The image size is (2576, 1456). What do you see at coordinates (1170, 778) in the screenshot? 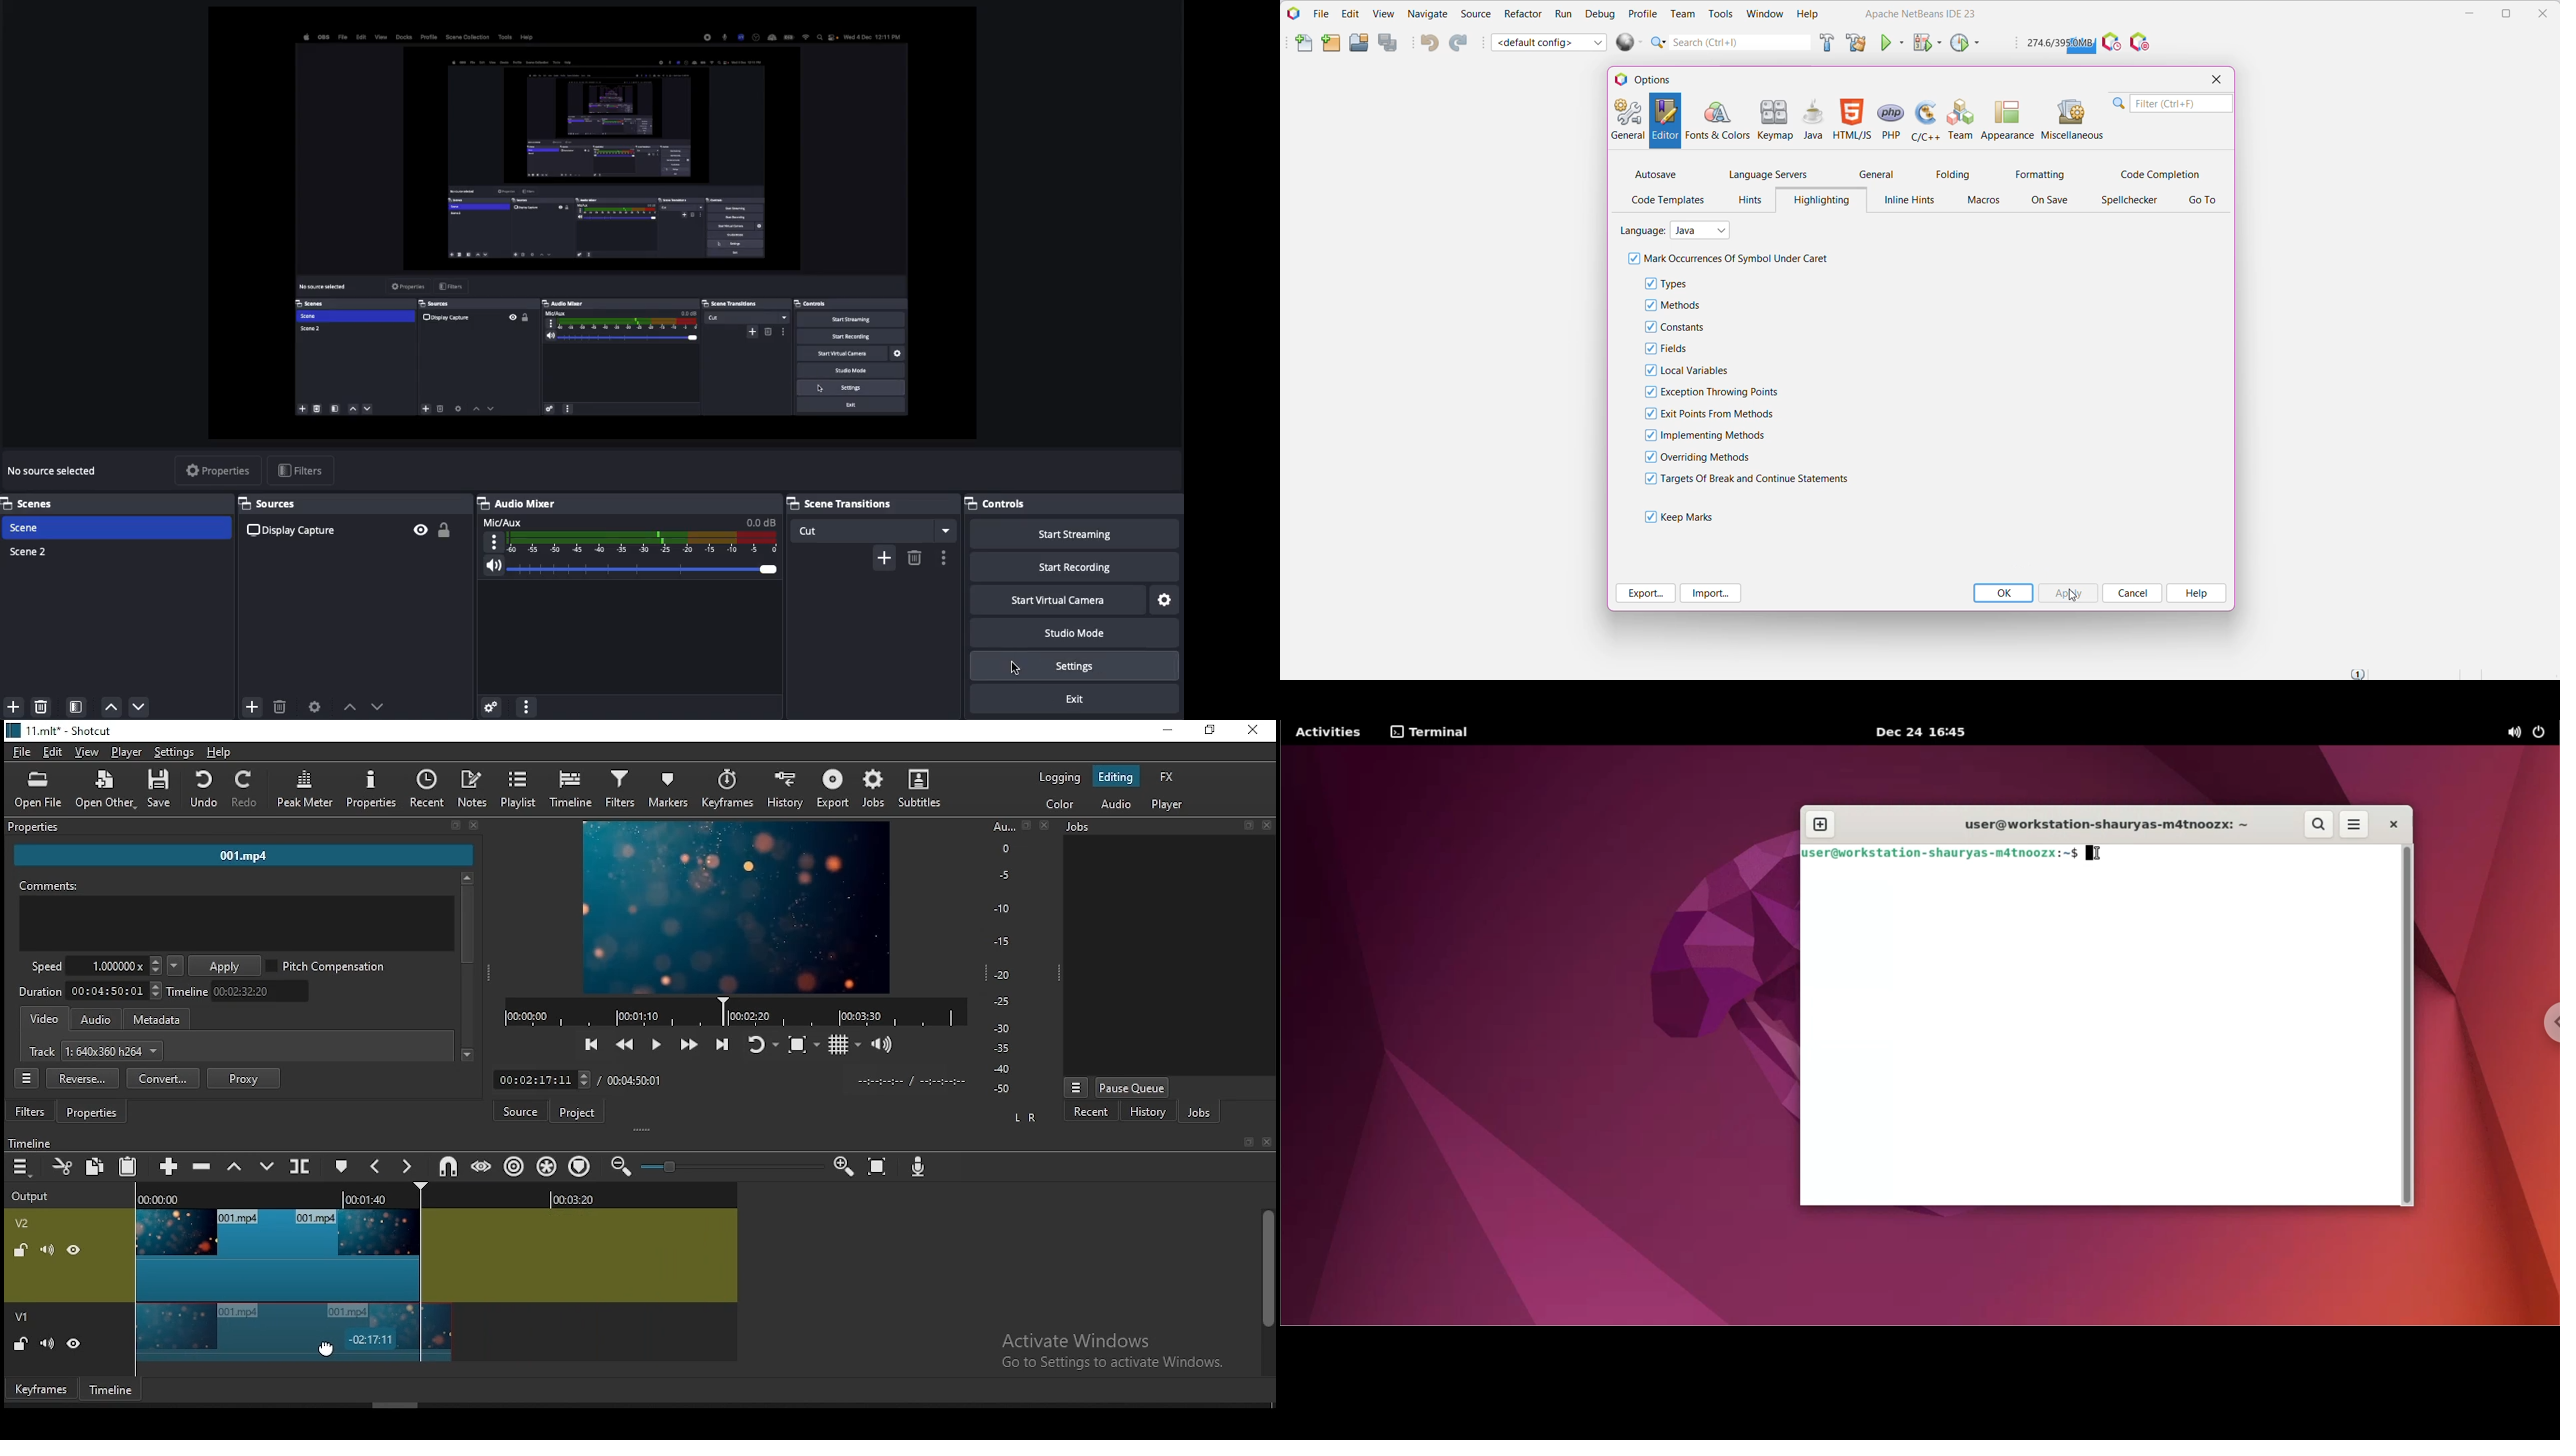
I see `fx` at bounding box center [1170, 778].